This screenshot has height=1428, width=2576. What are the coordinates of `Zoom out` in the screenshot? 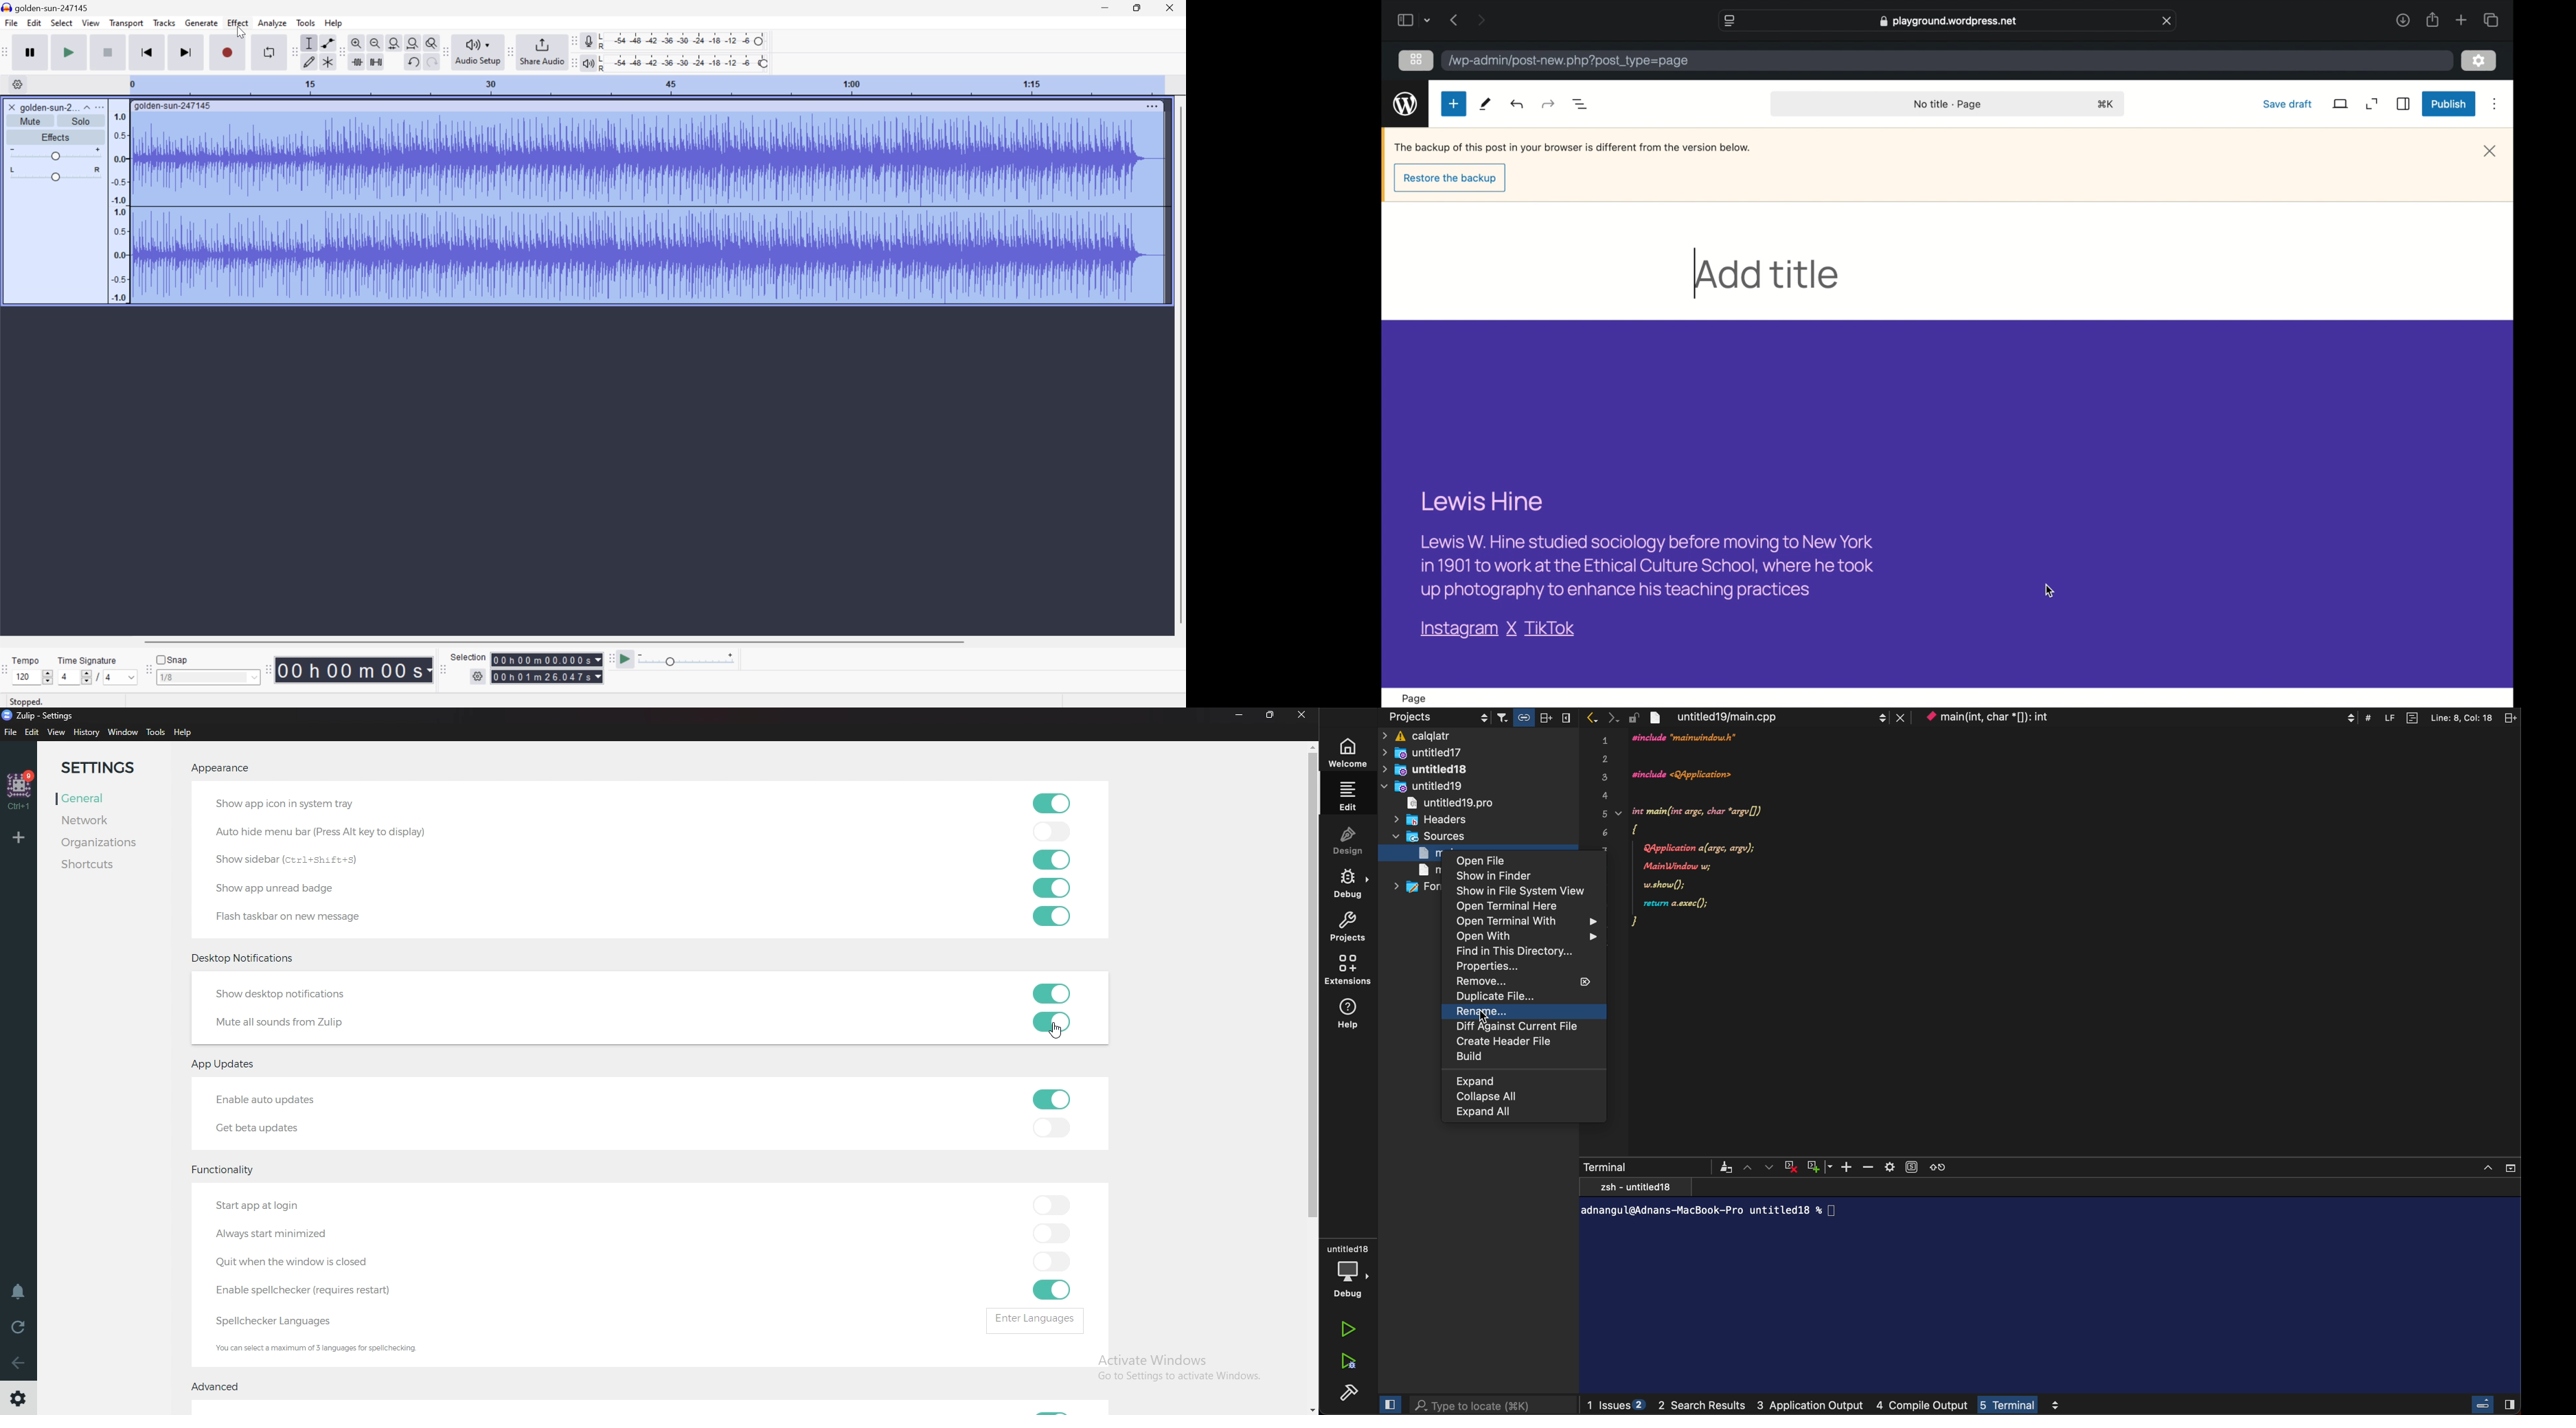 It's located at (375, 43).